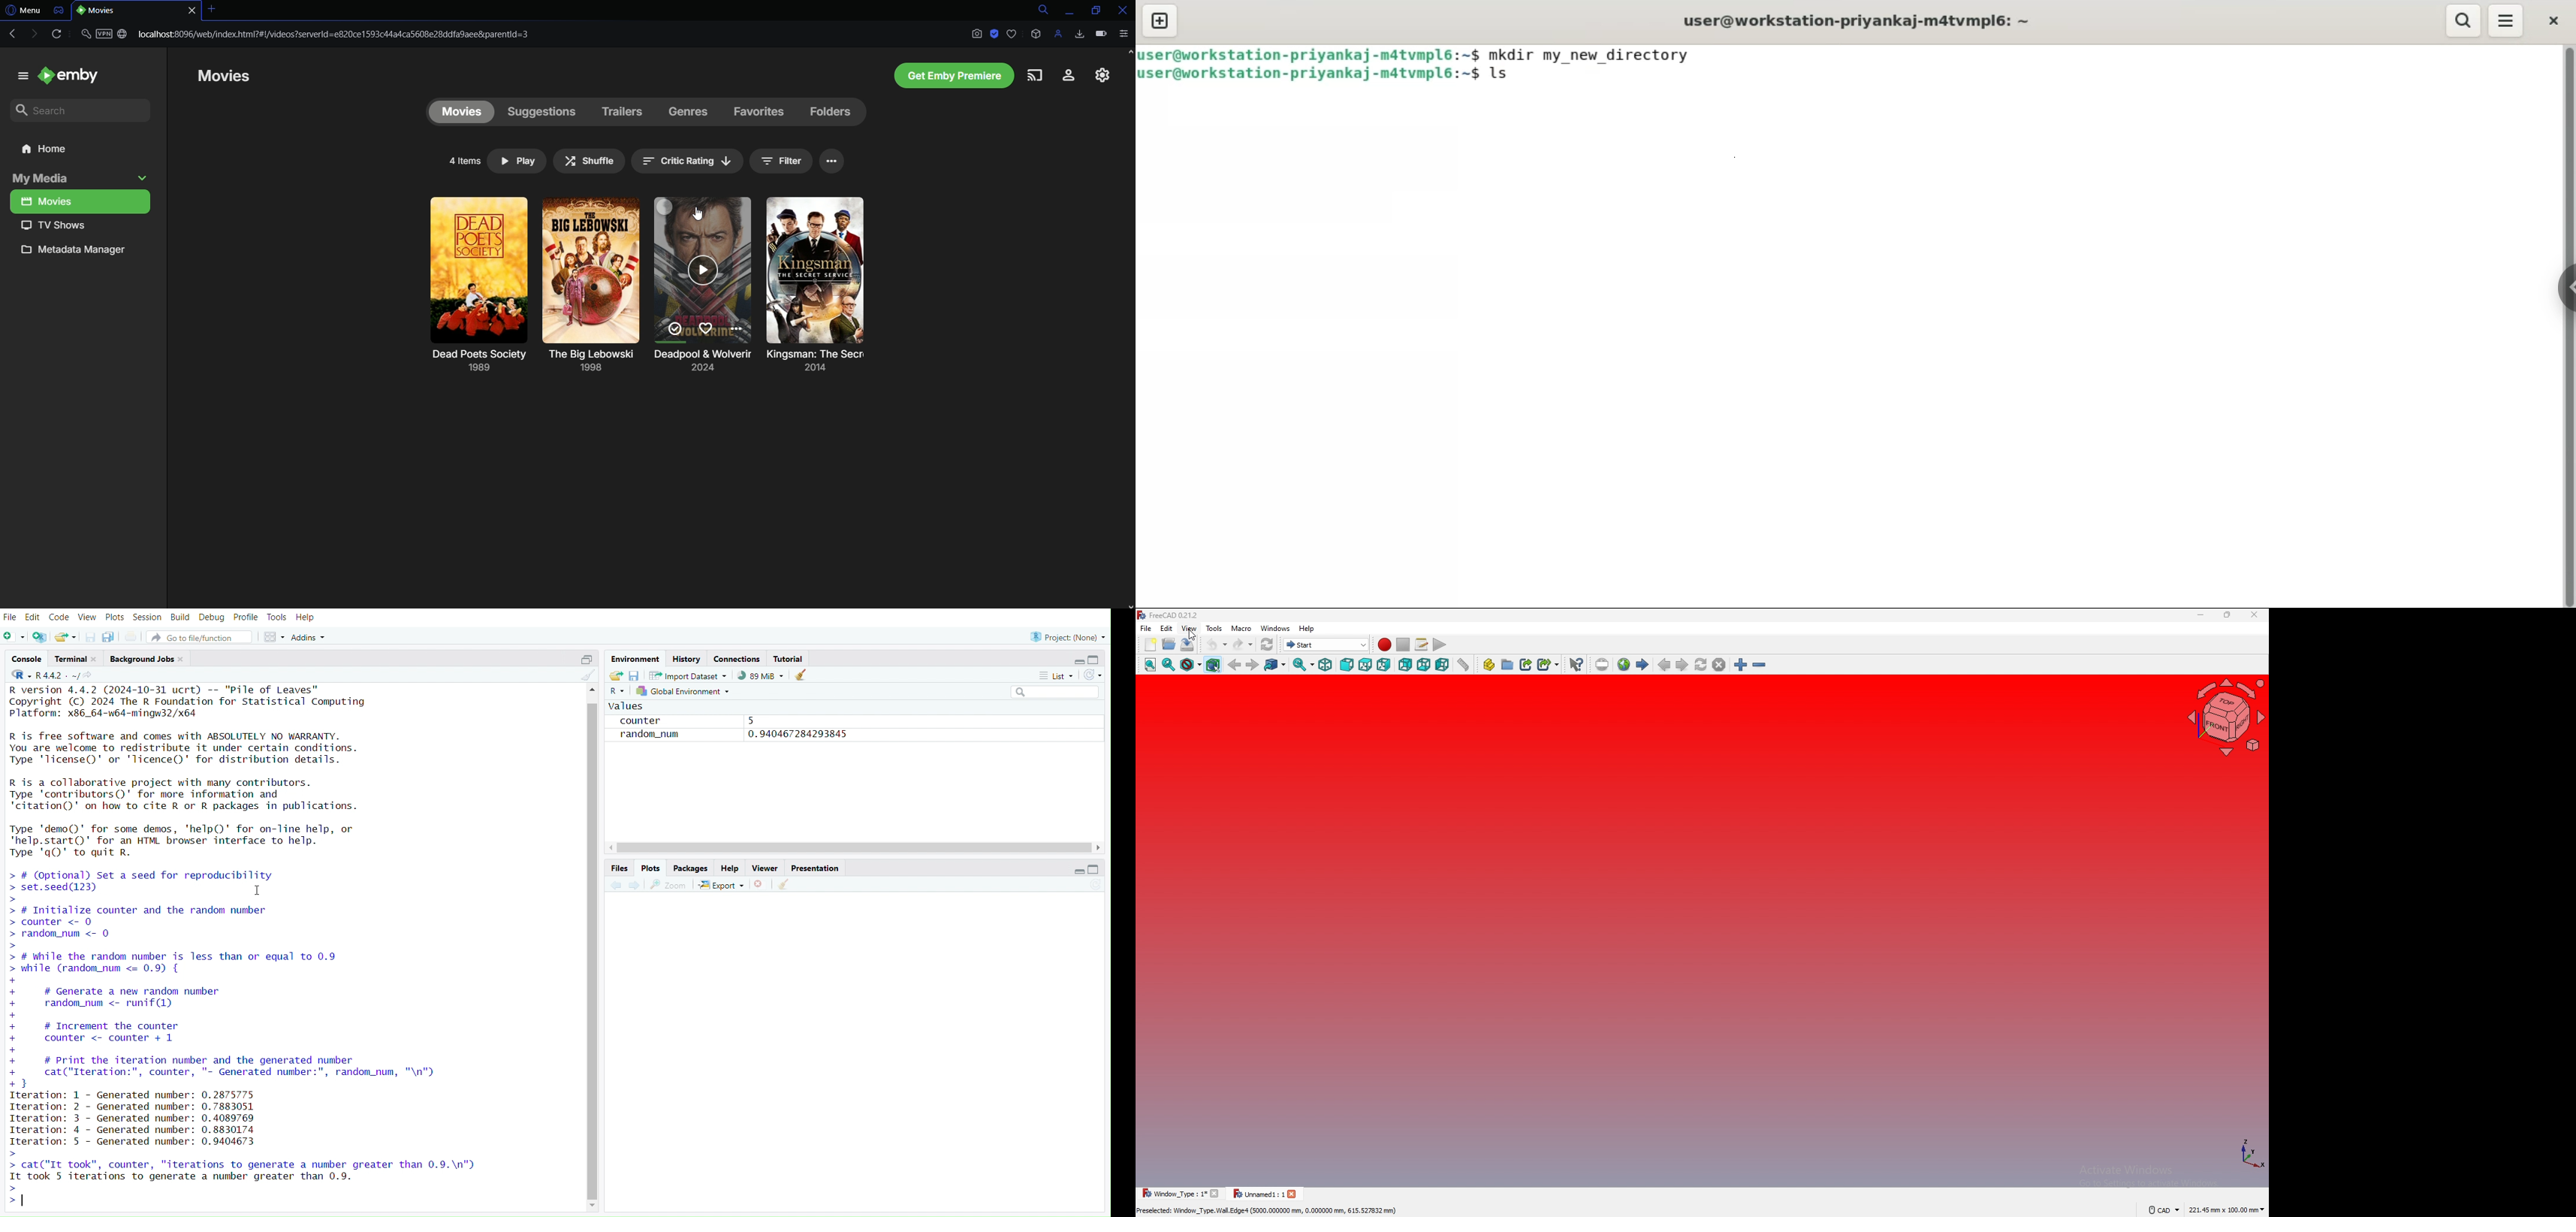  Describe the element at coordinates (732, 727) in the screenshot. I see `values
counter 5
random_num 0.940467284293845` at that location.